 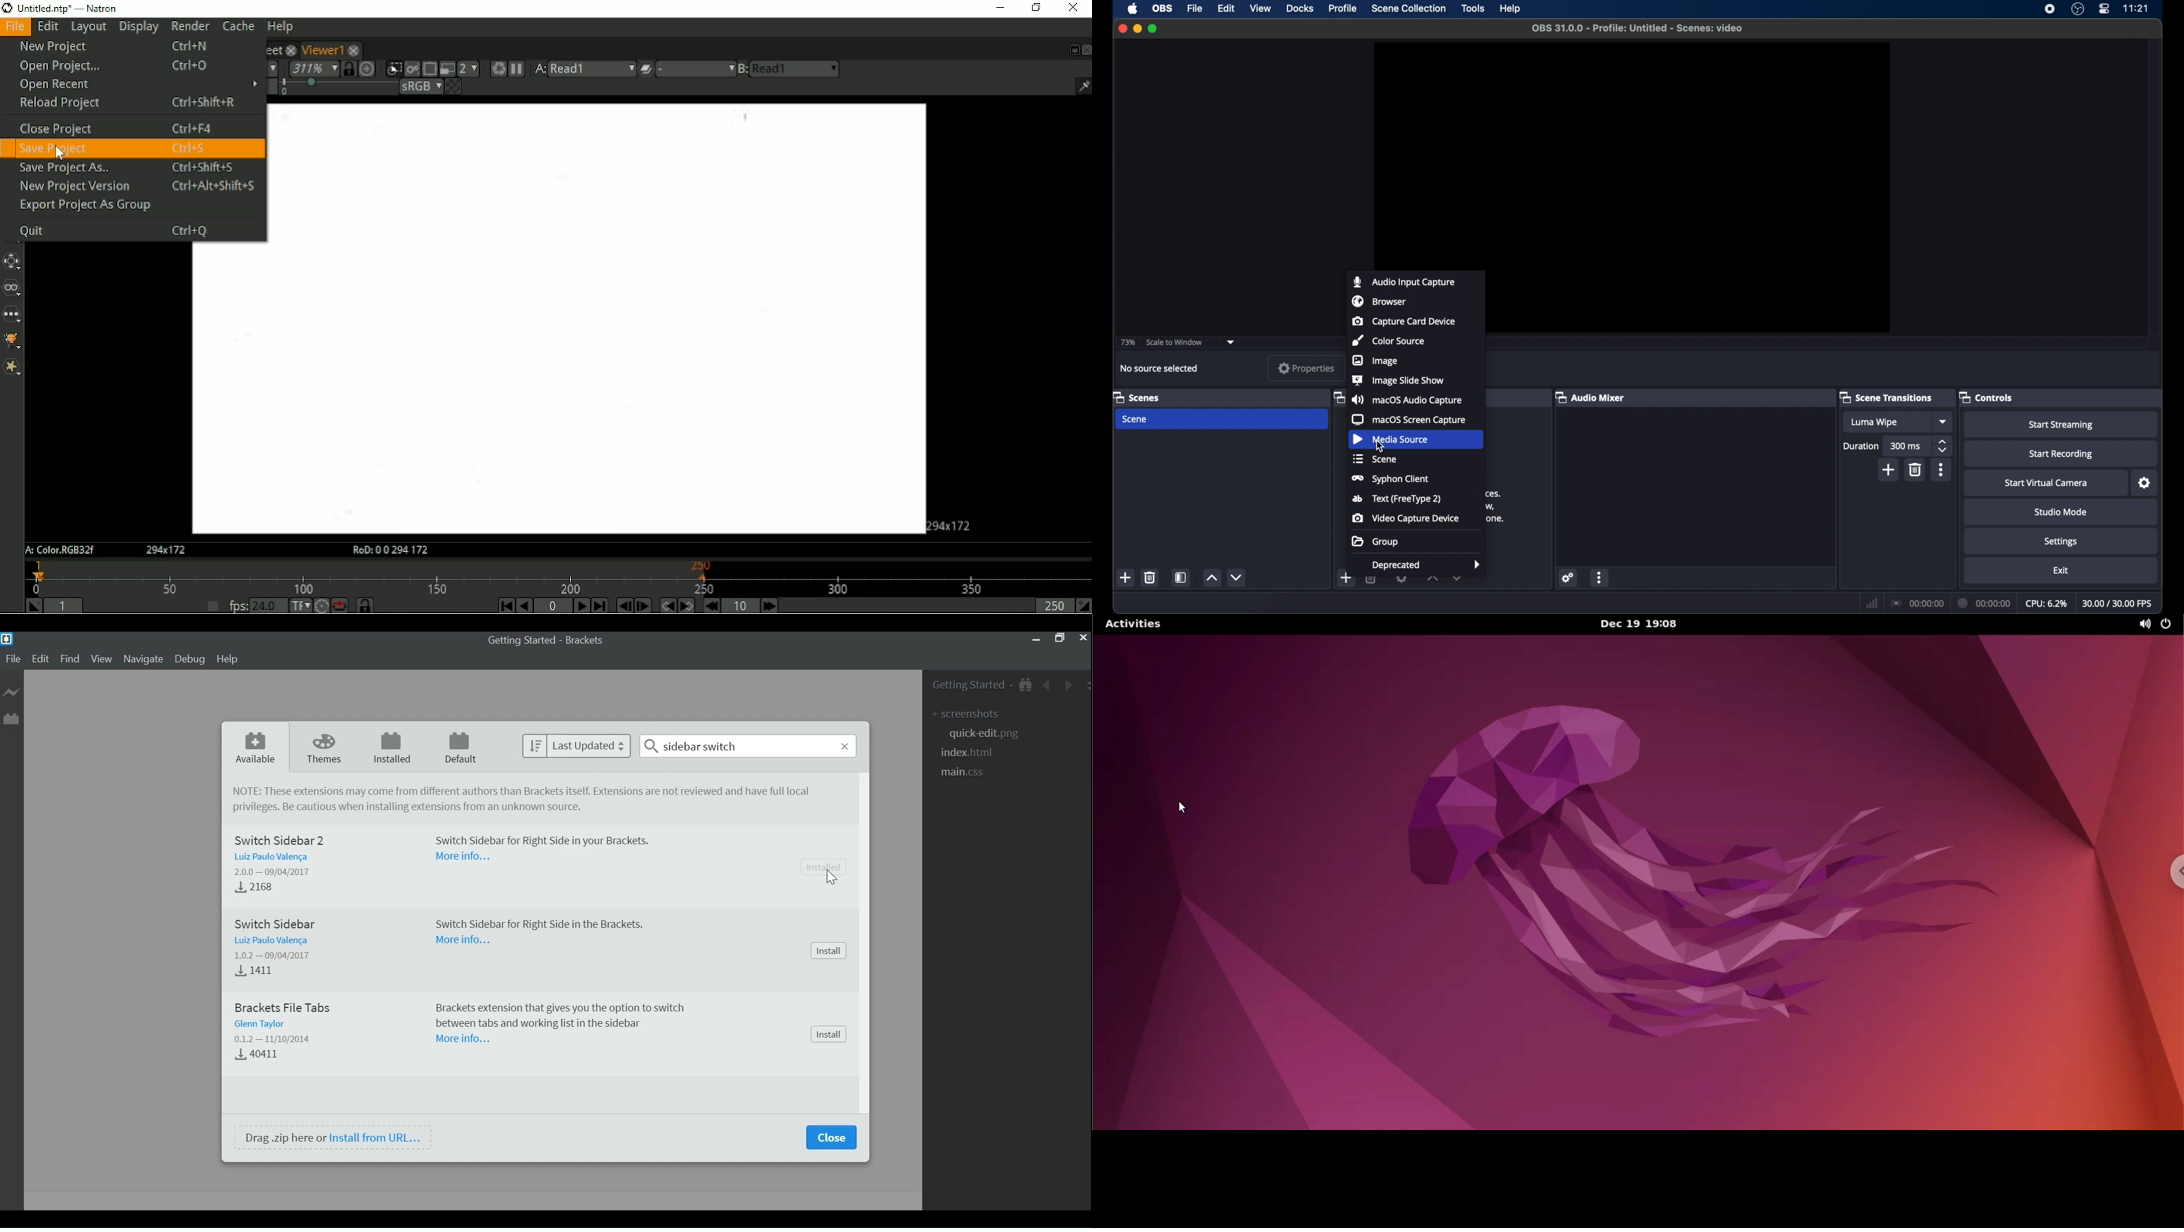 What do you see at coordinates (83, 206) in the screenshot?
I see `Export Project As Group` at bounding box center [83, 206].